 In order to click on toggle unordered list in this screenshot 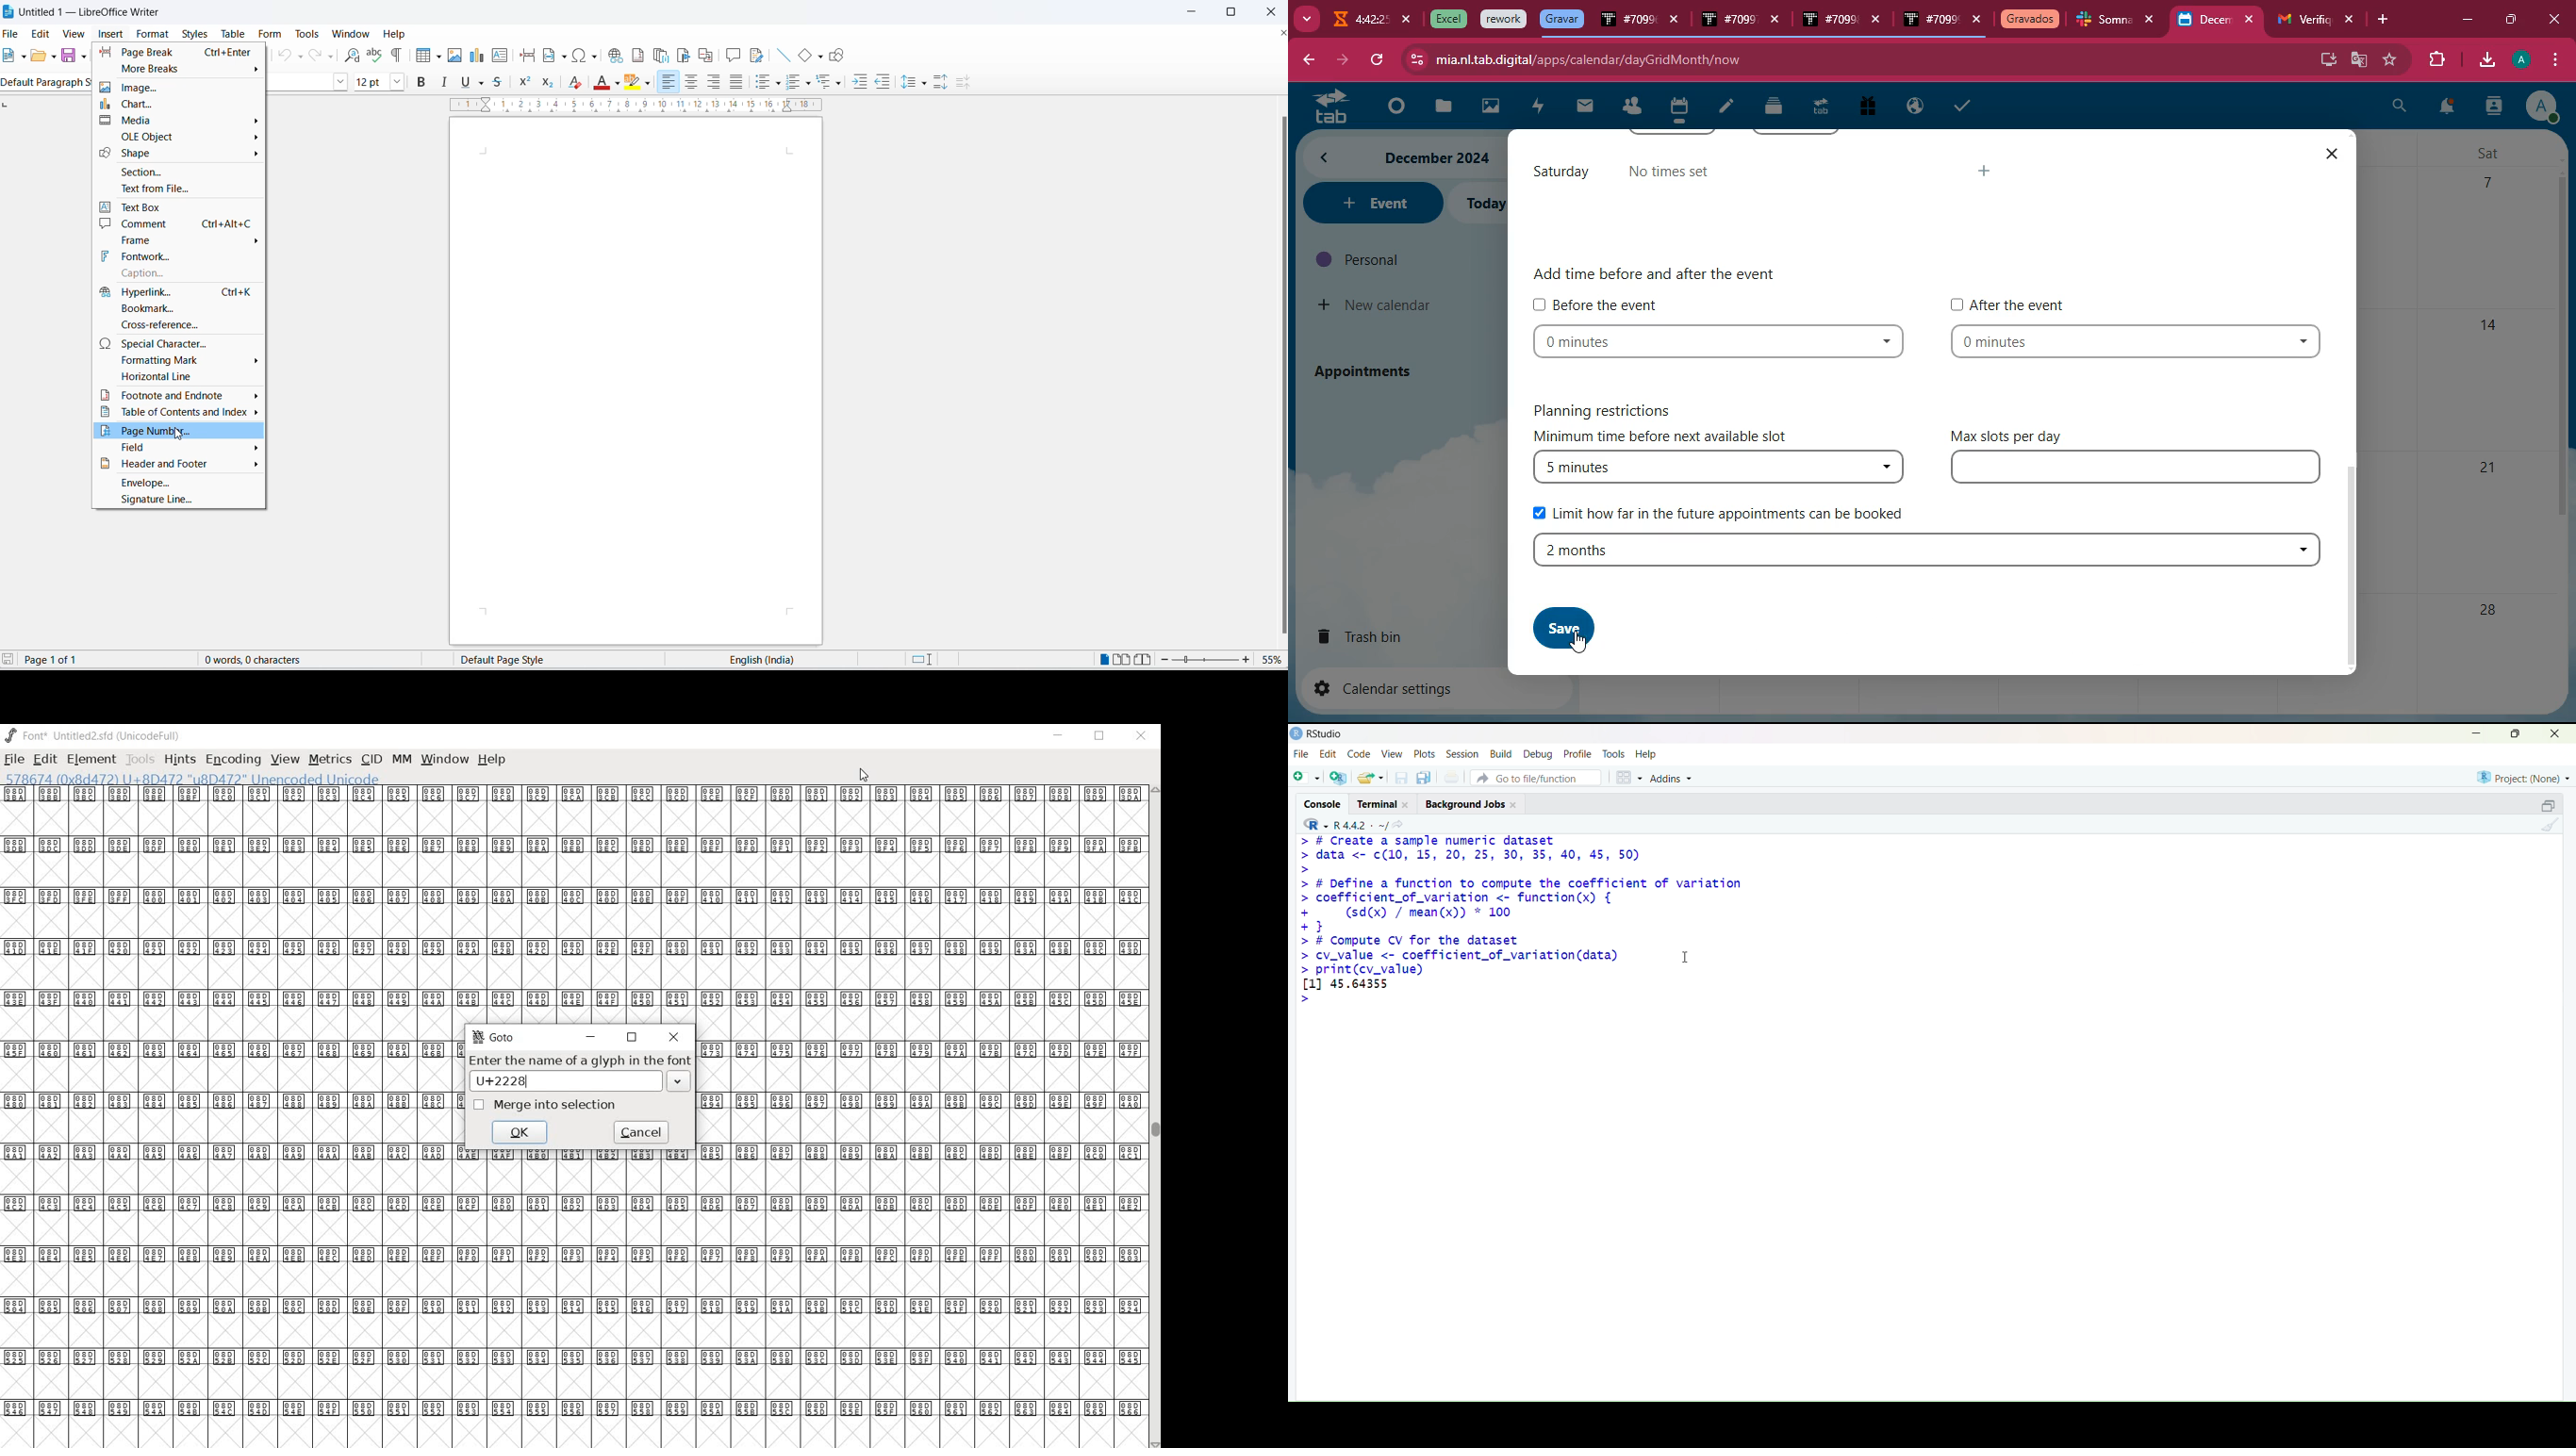, I will do `click(778, 83)`.